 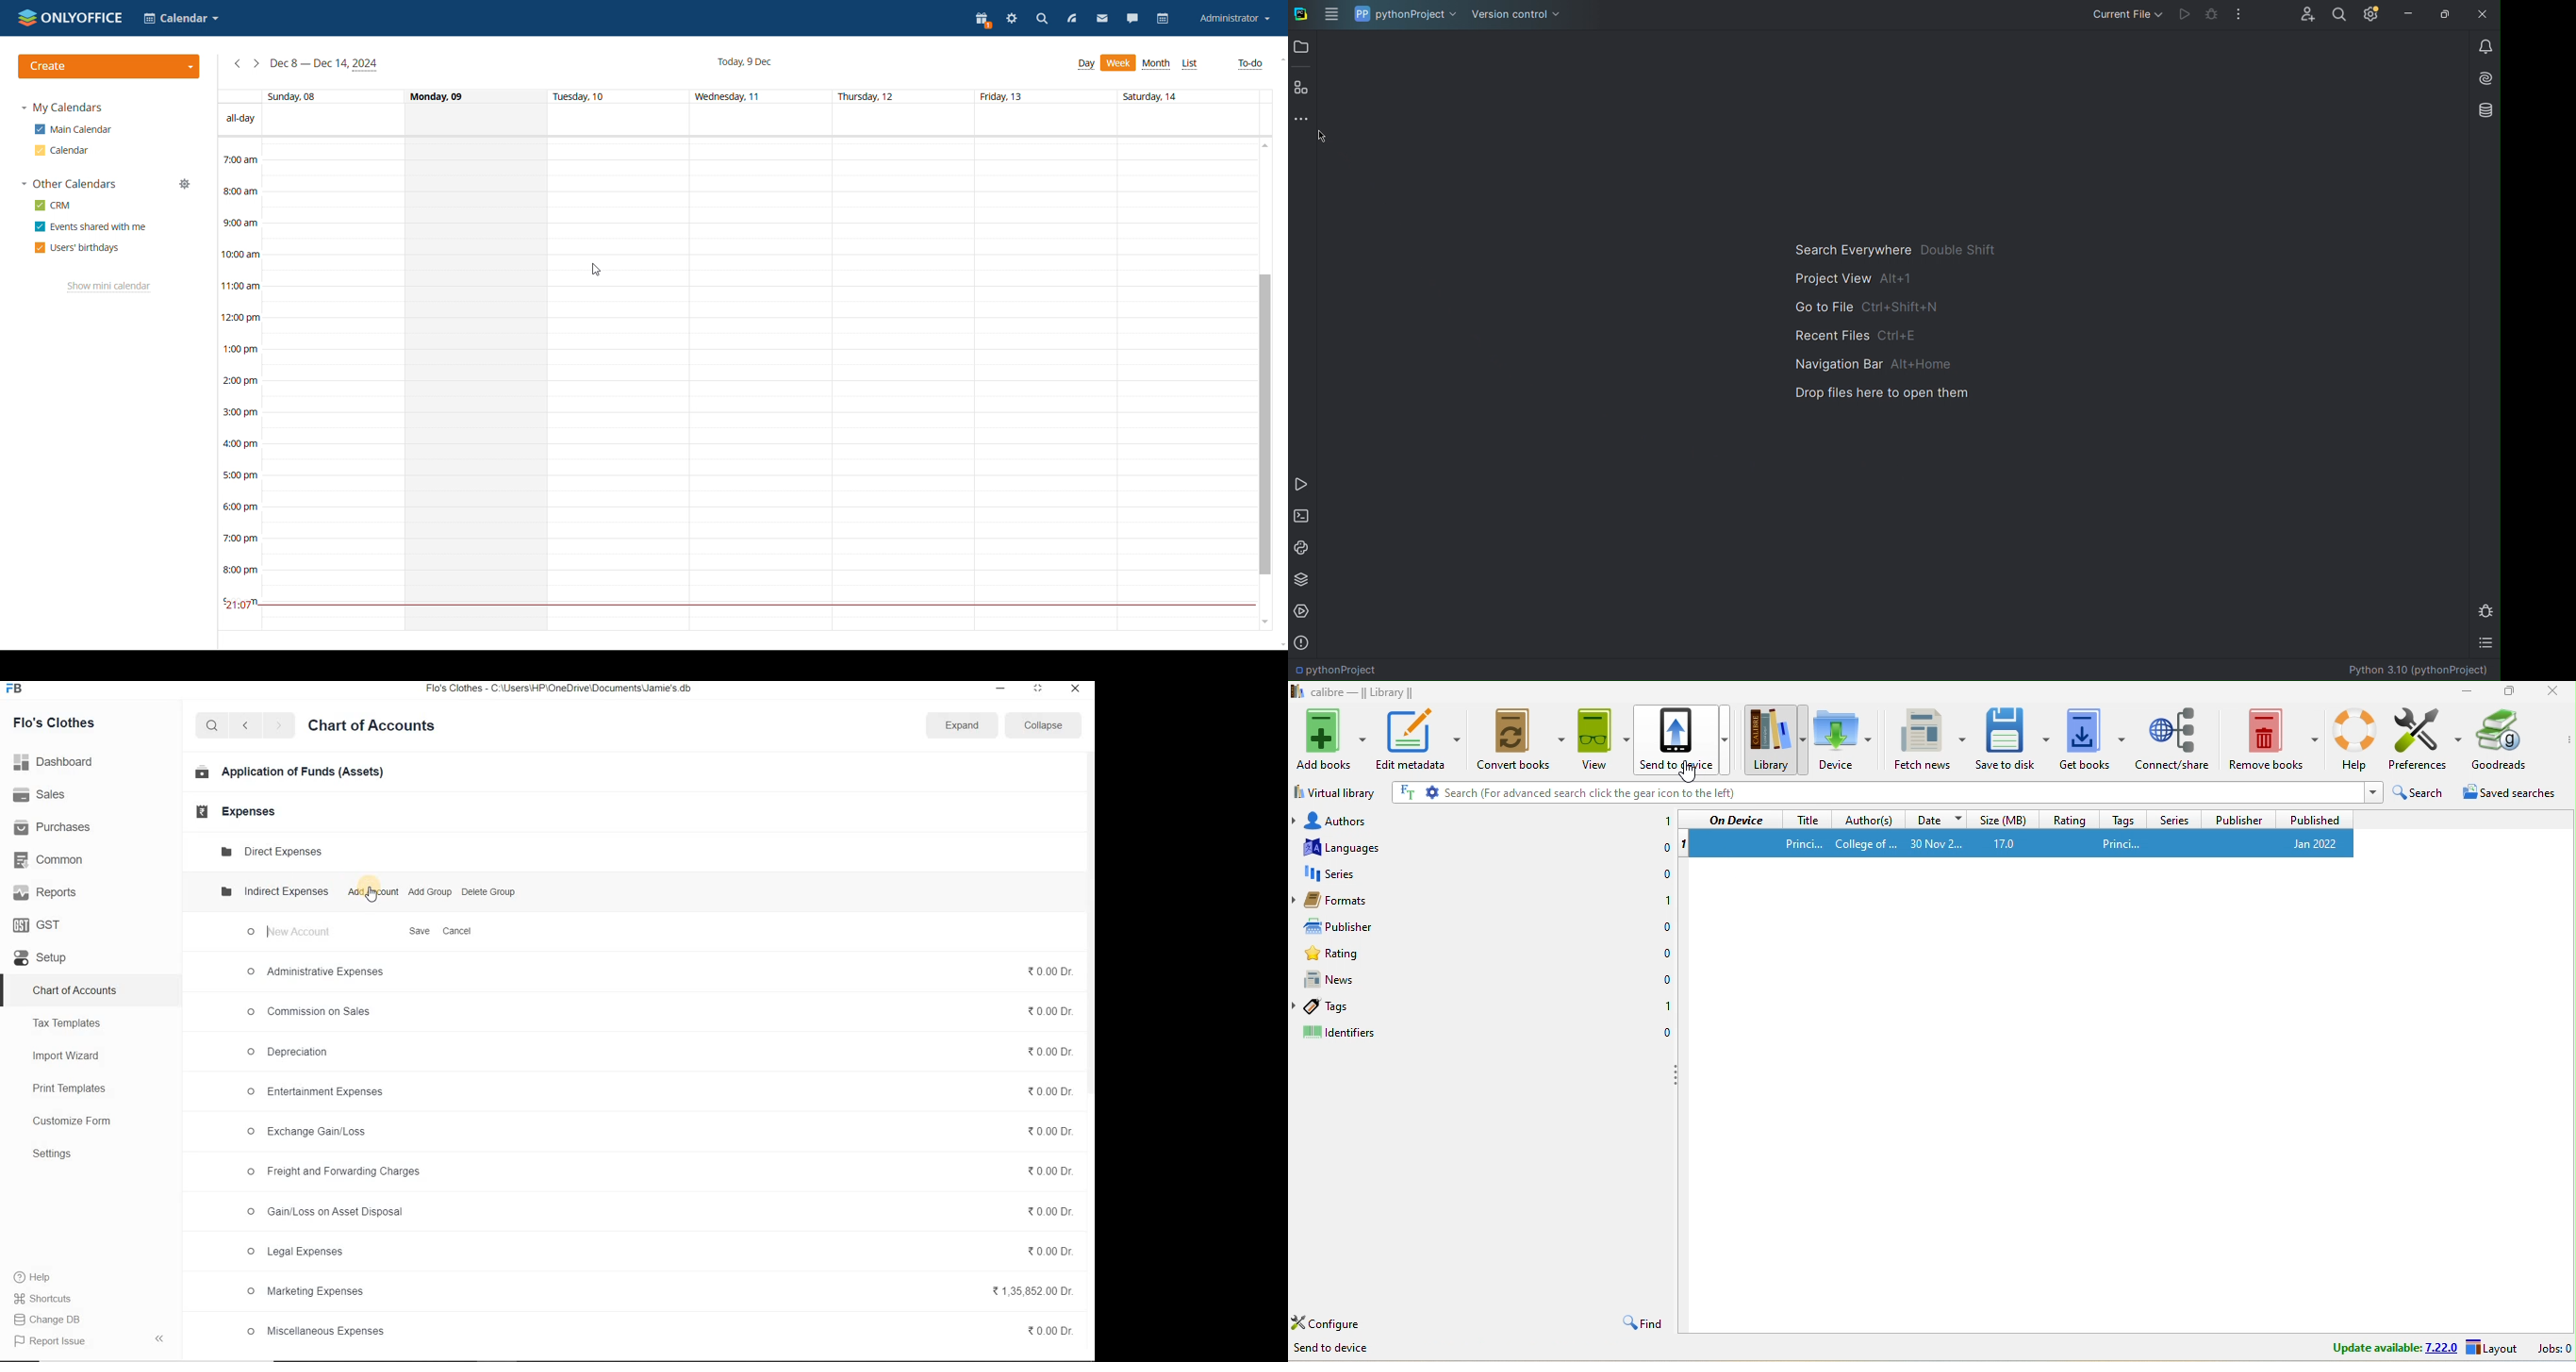 What do you see at coordinates (77, 248) in the screenshot?
I see `users' birthdays` at bounding box center [77, 248].